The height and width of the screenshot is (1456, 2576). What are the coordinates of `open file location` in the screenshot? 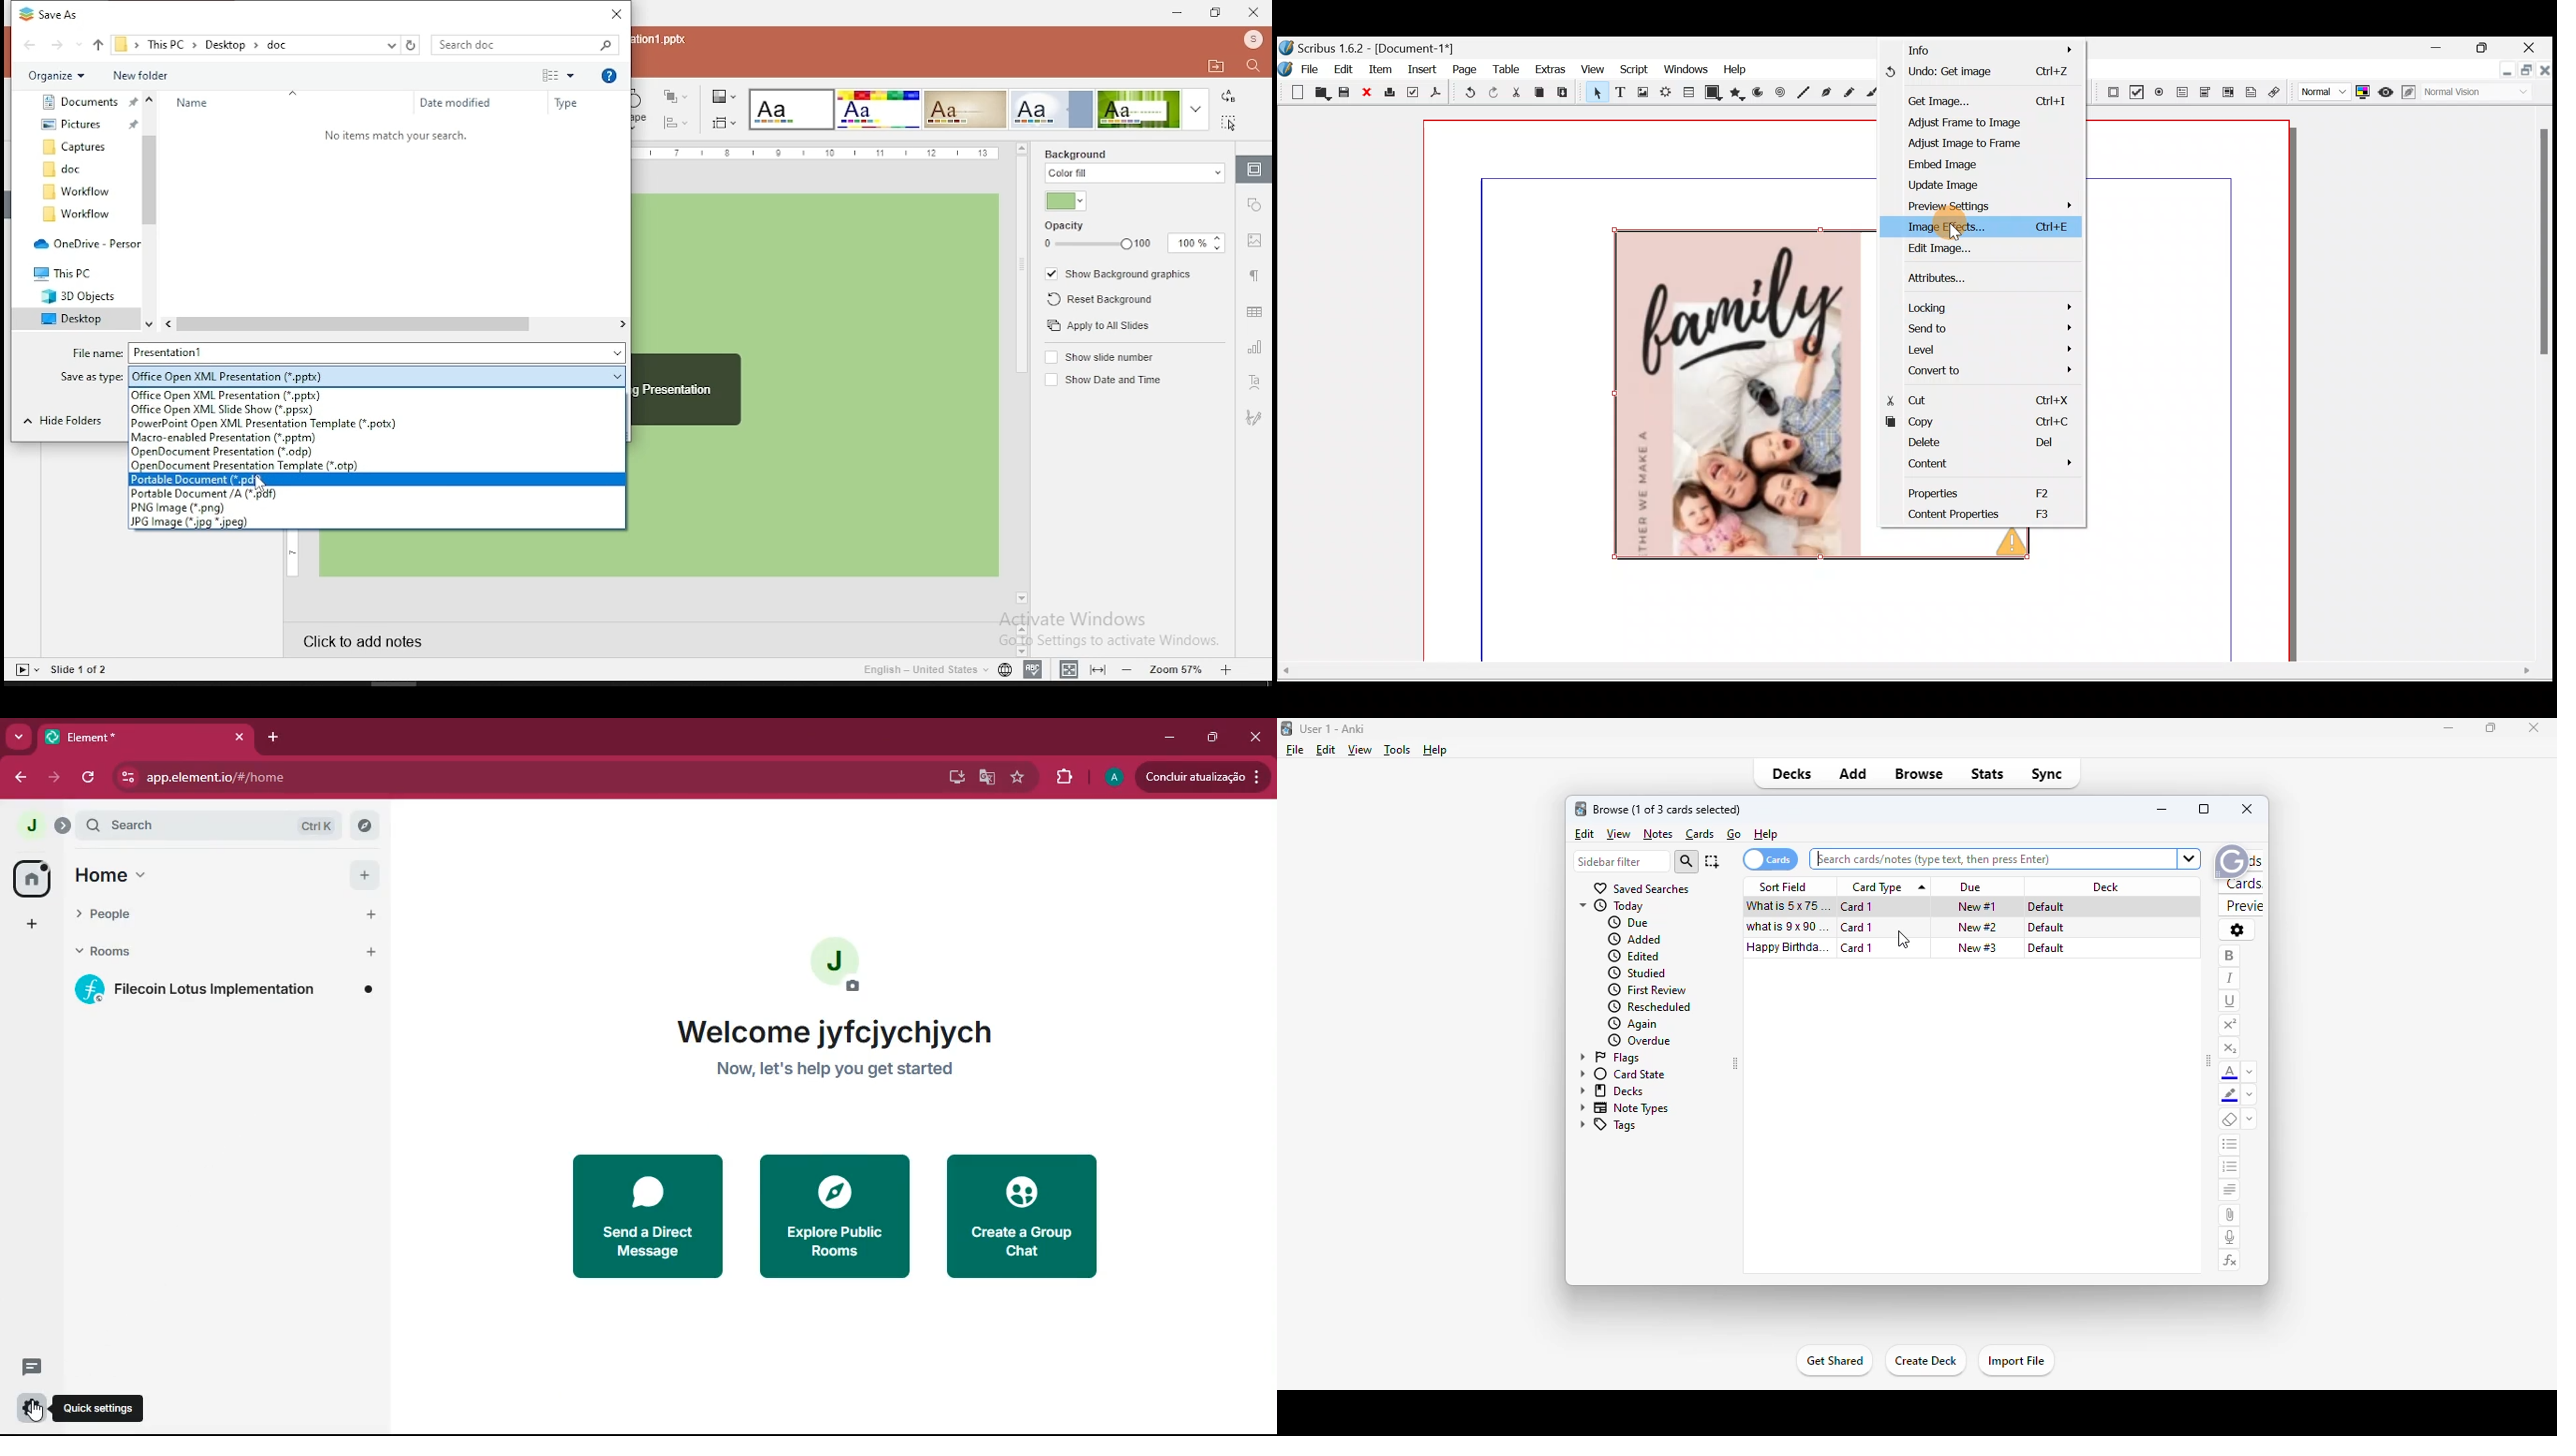 It's located at (1217, 67).